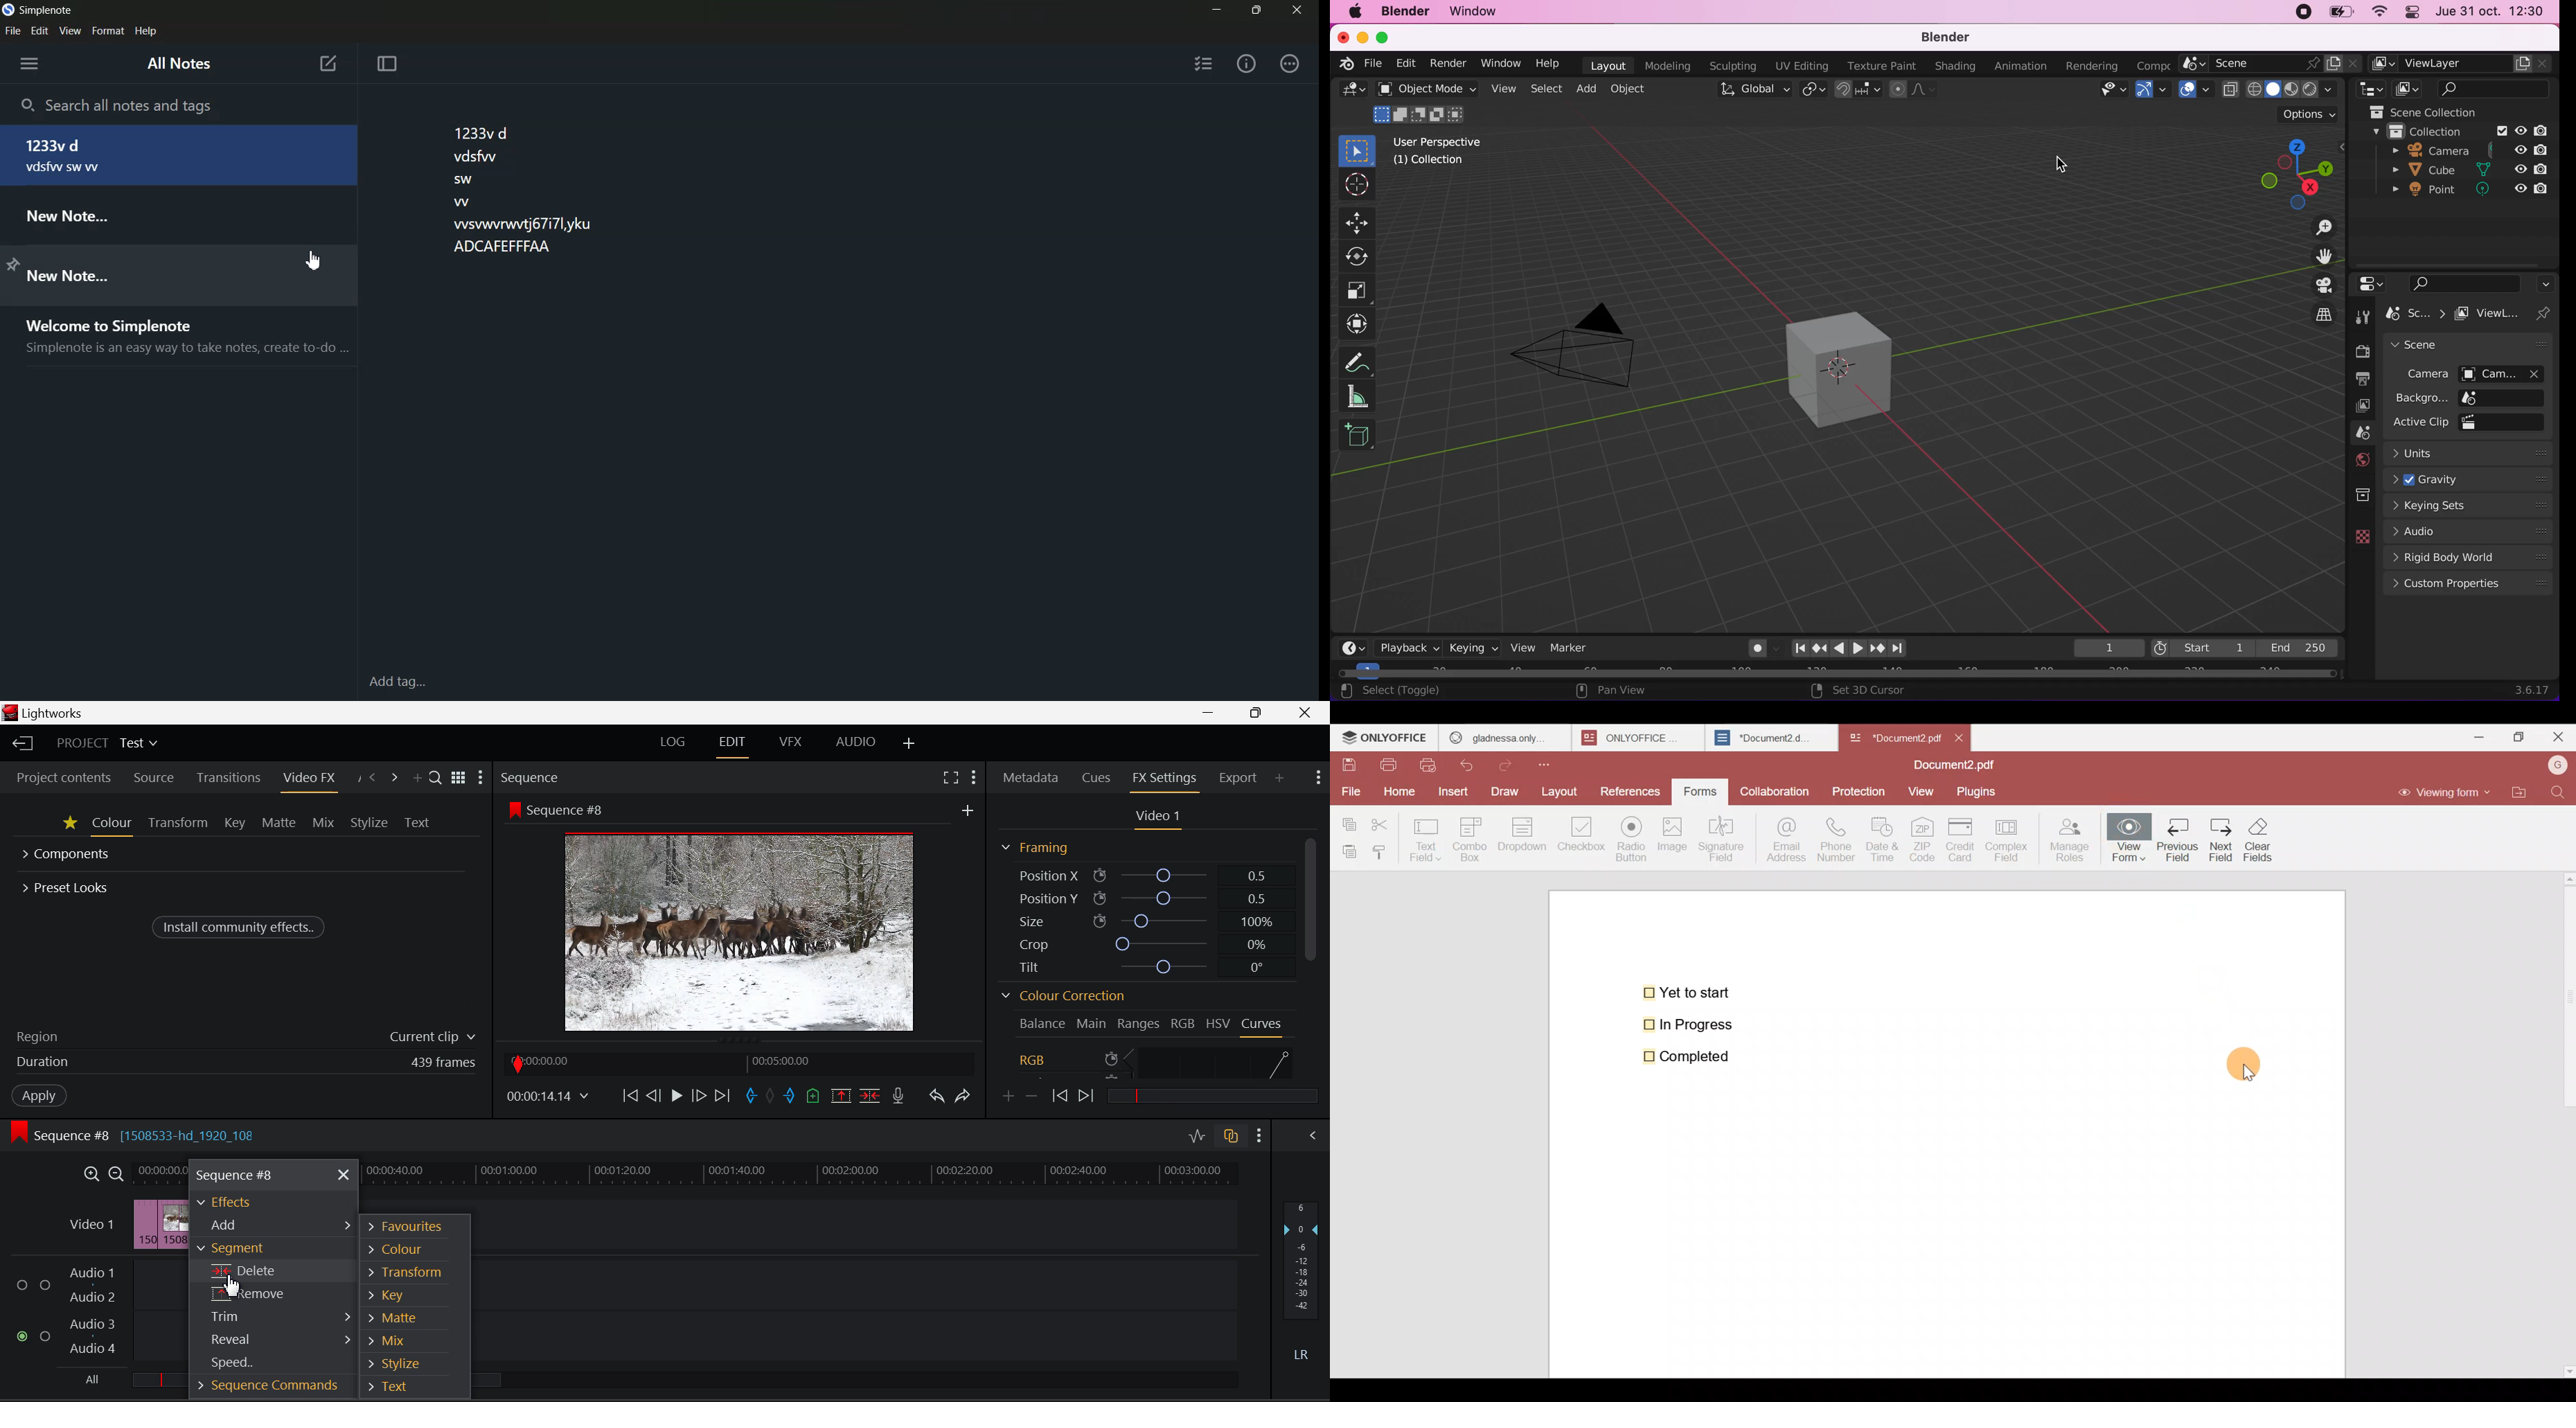  Describe the element at coordinates (2156, 92) in the screenshot. I see `gizmos` at that location.